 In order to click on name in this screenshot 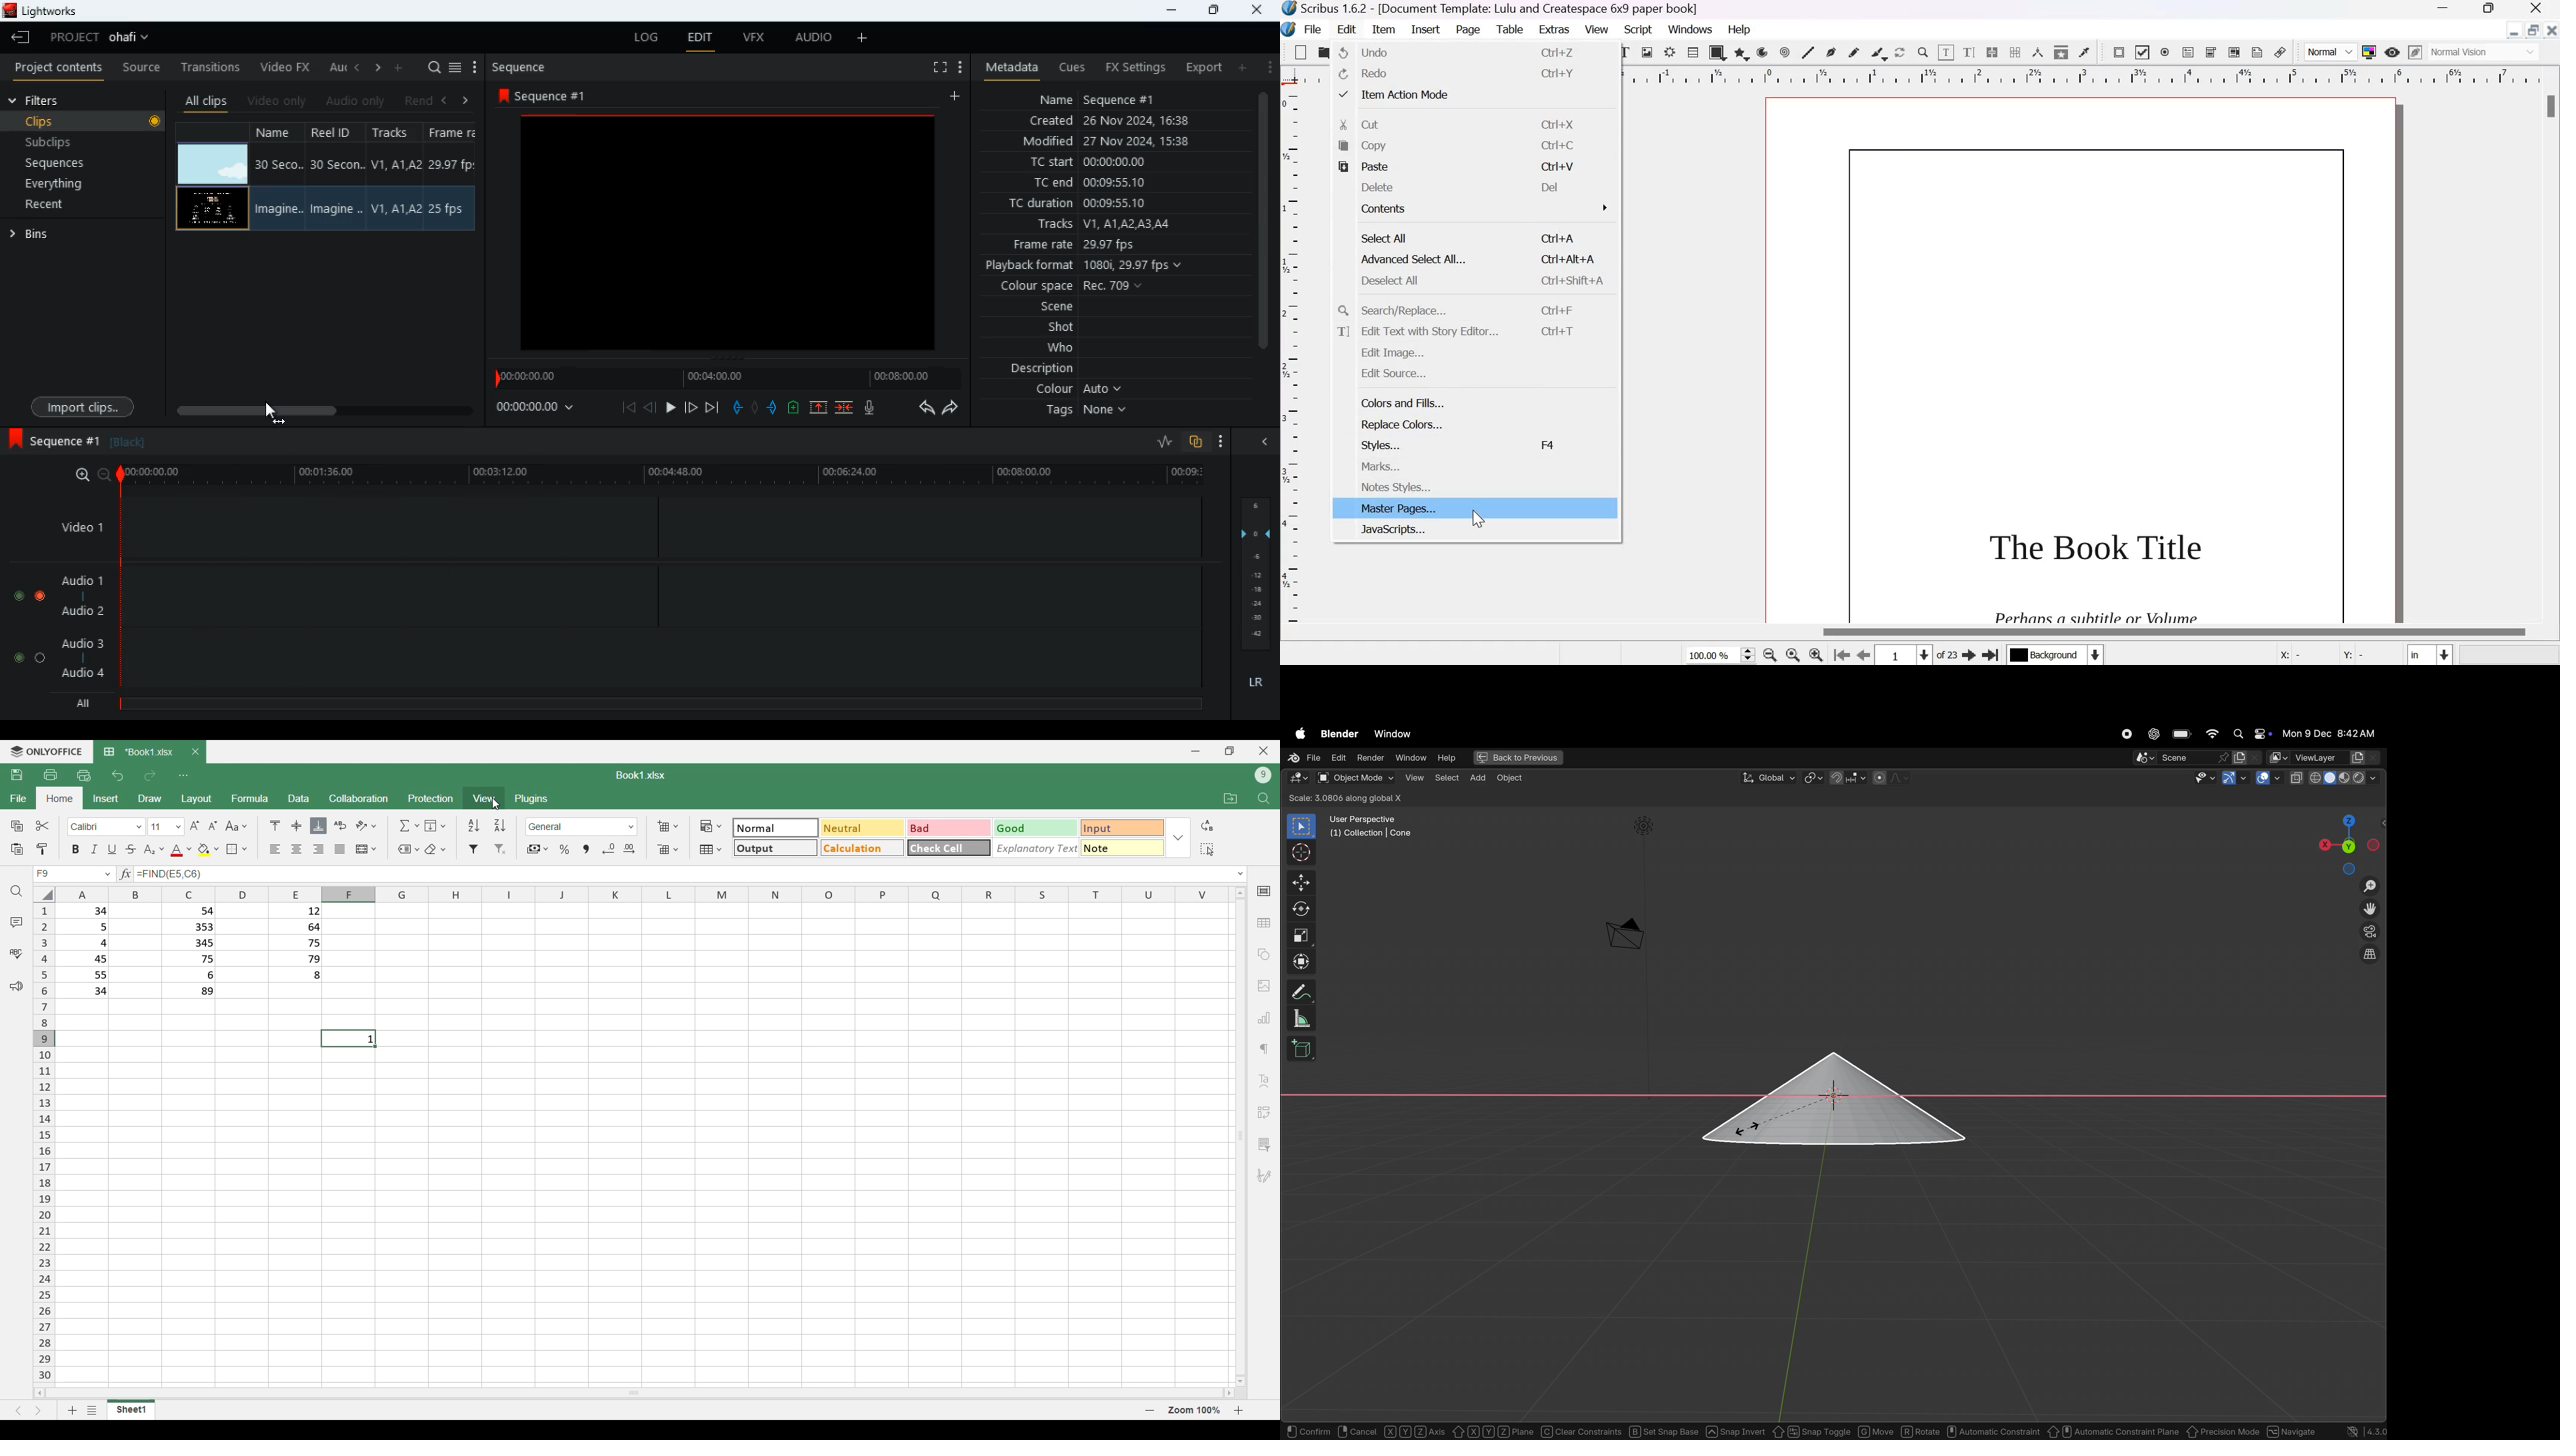, I will do `click(1097, 99)`.